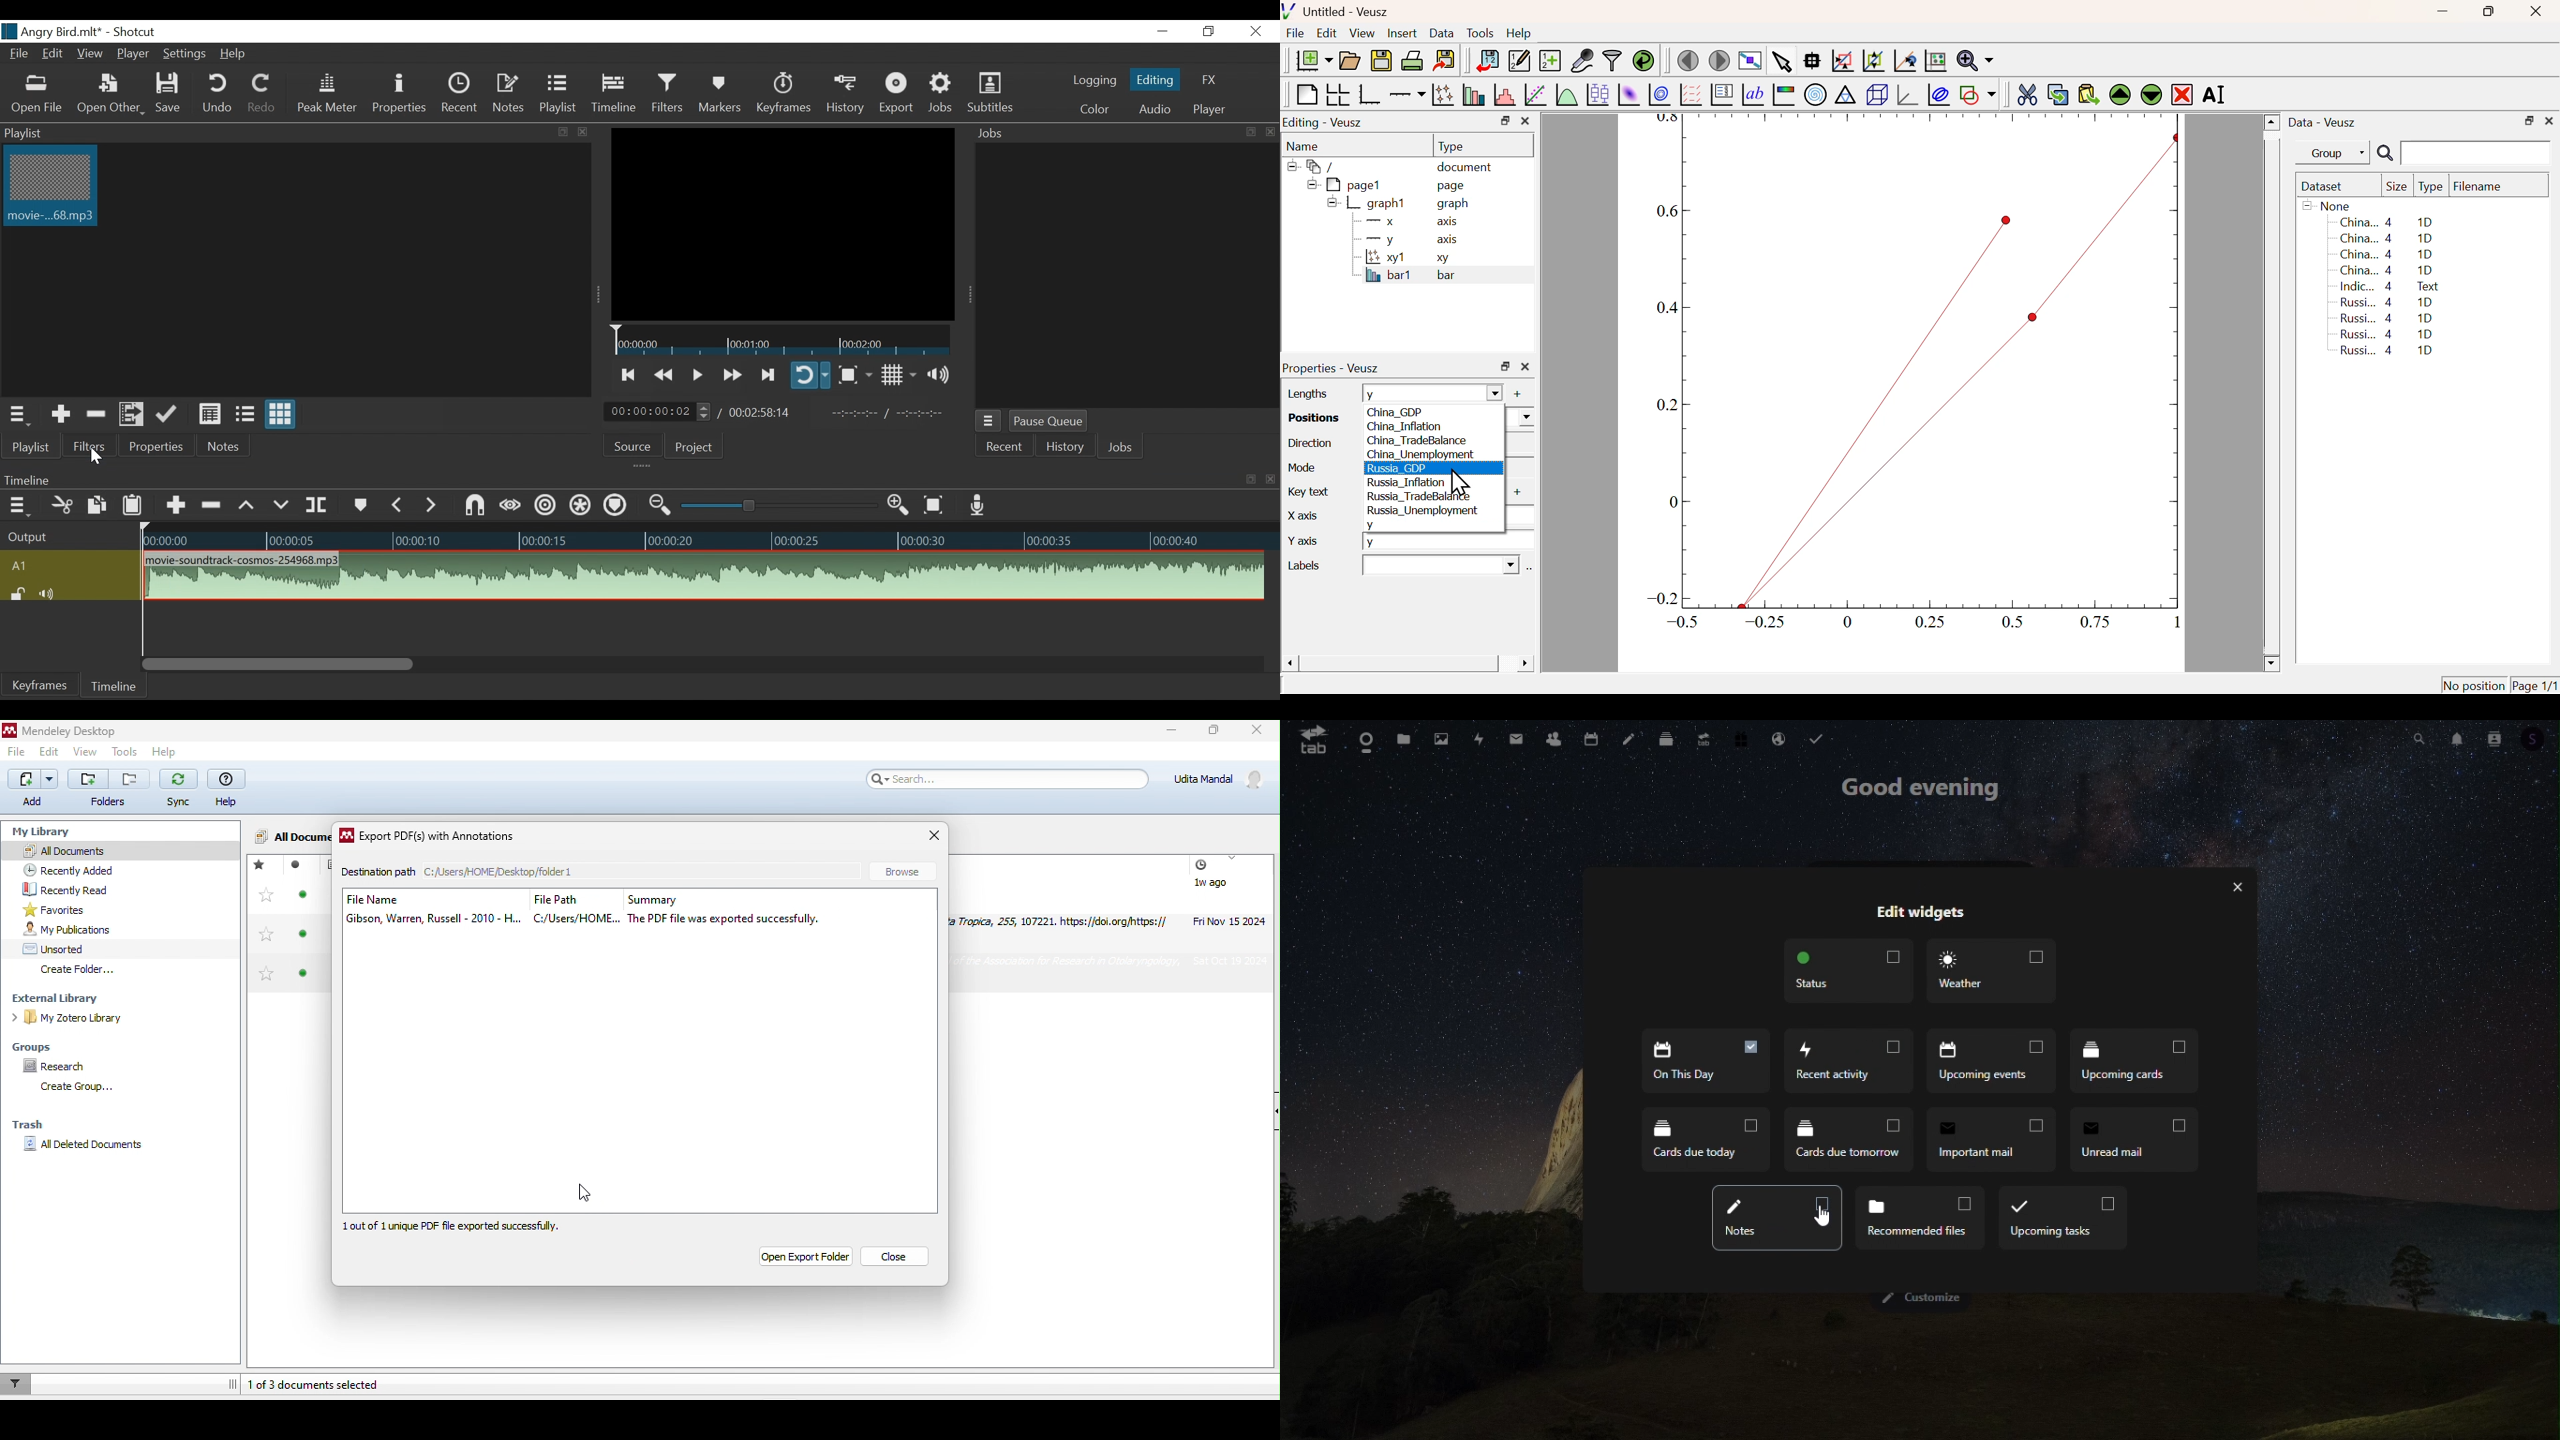 This screenshot has width=2576, height=1456. I want to click on Select items from graph or scroll, so click(1781, 64).